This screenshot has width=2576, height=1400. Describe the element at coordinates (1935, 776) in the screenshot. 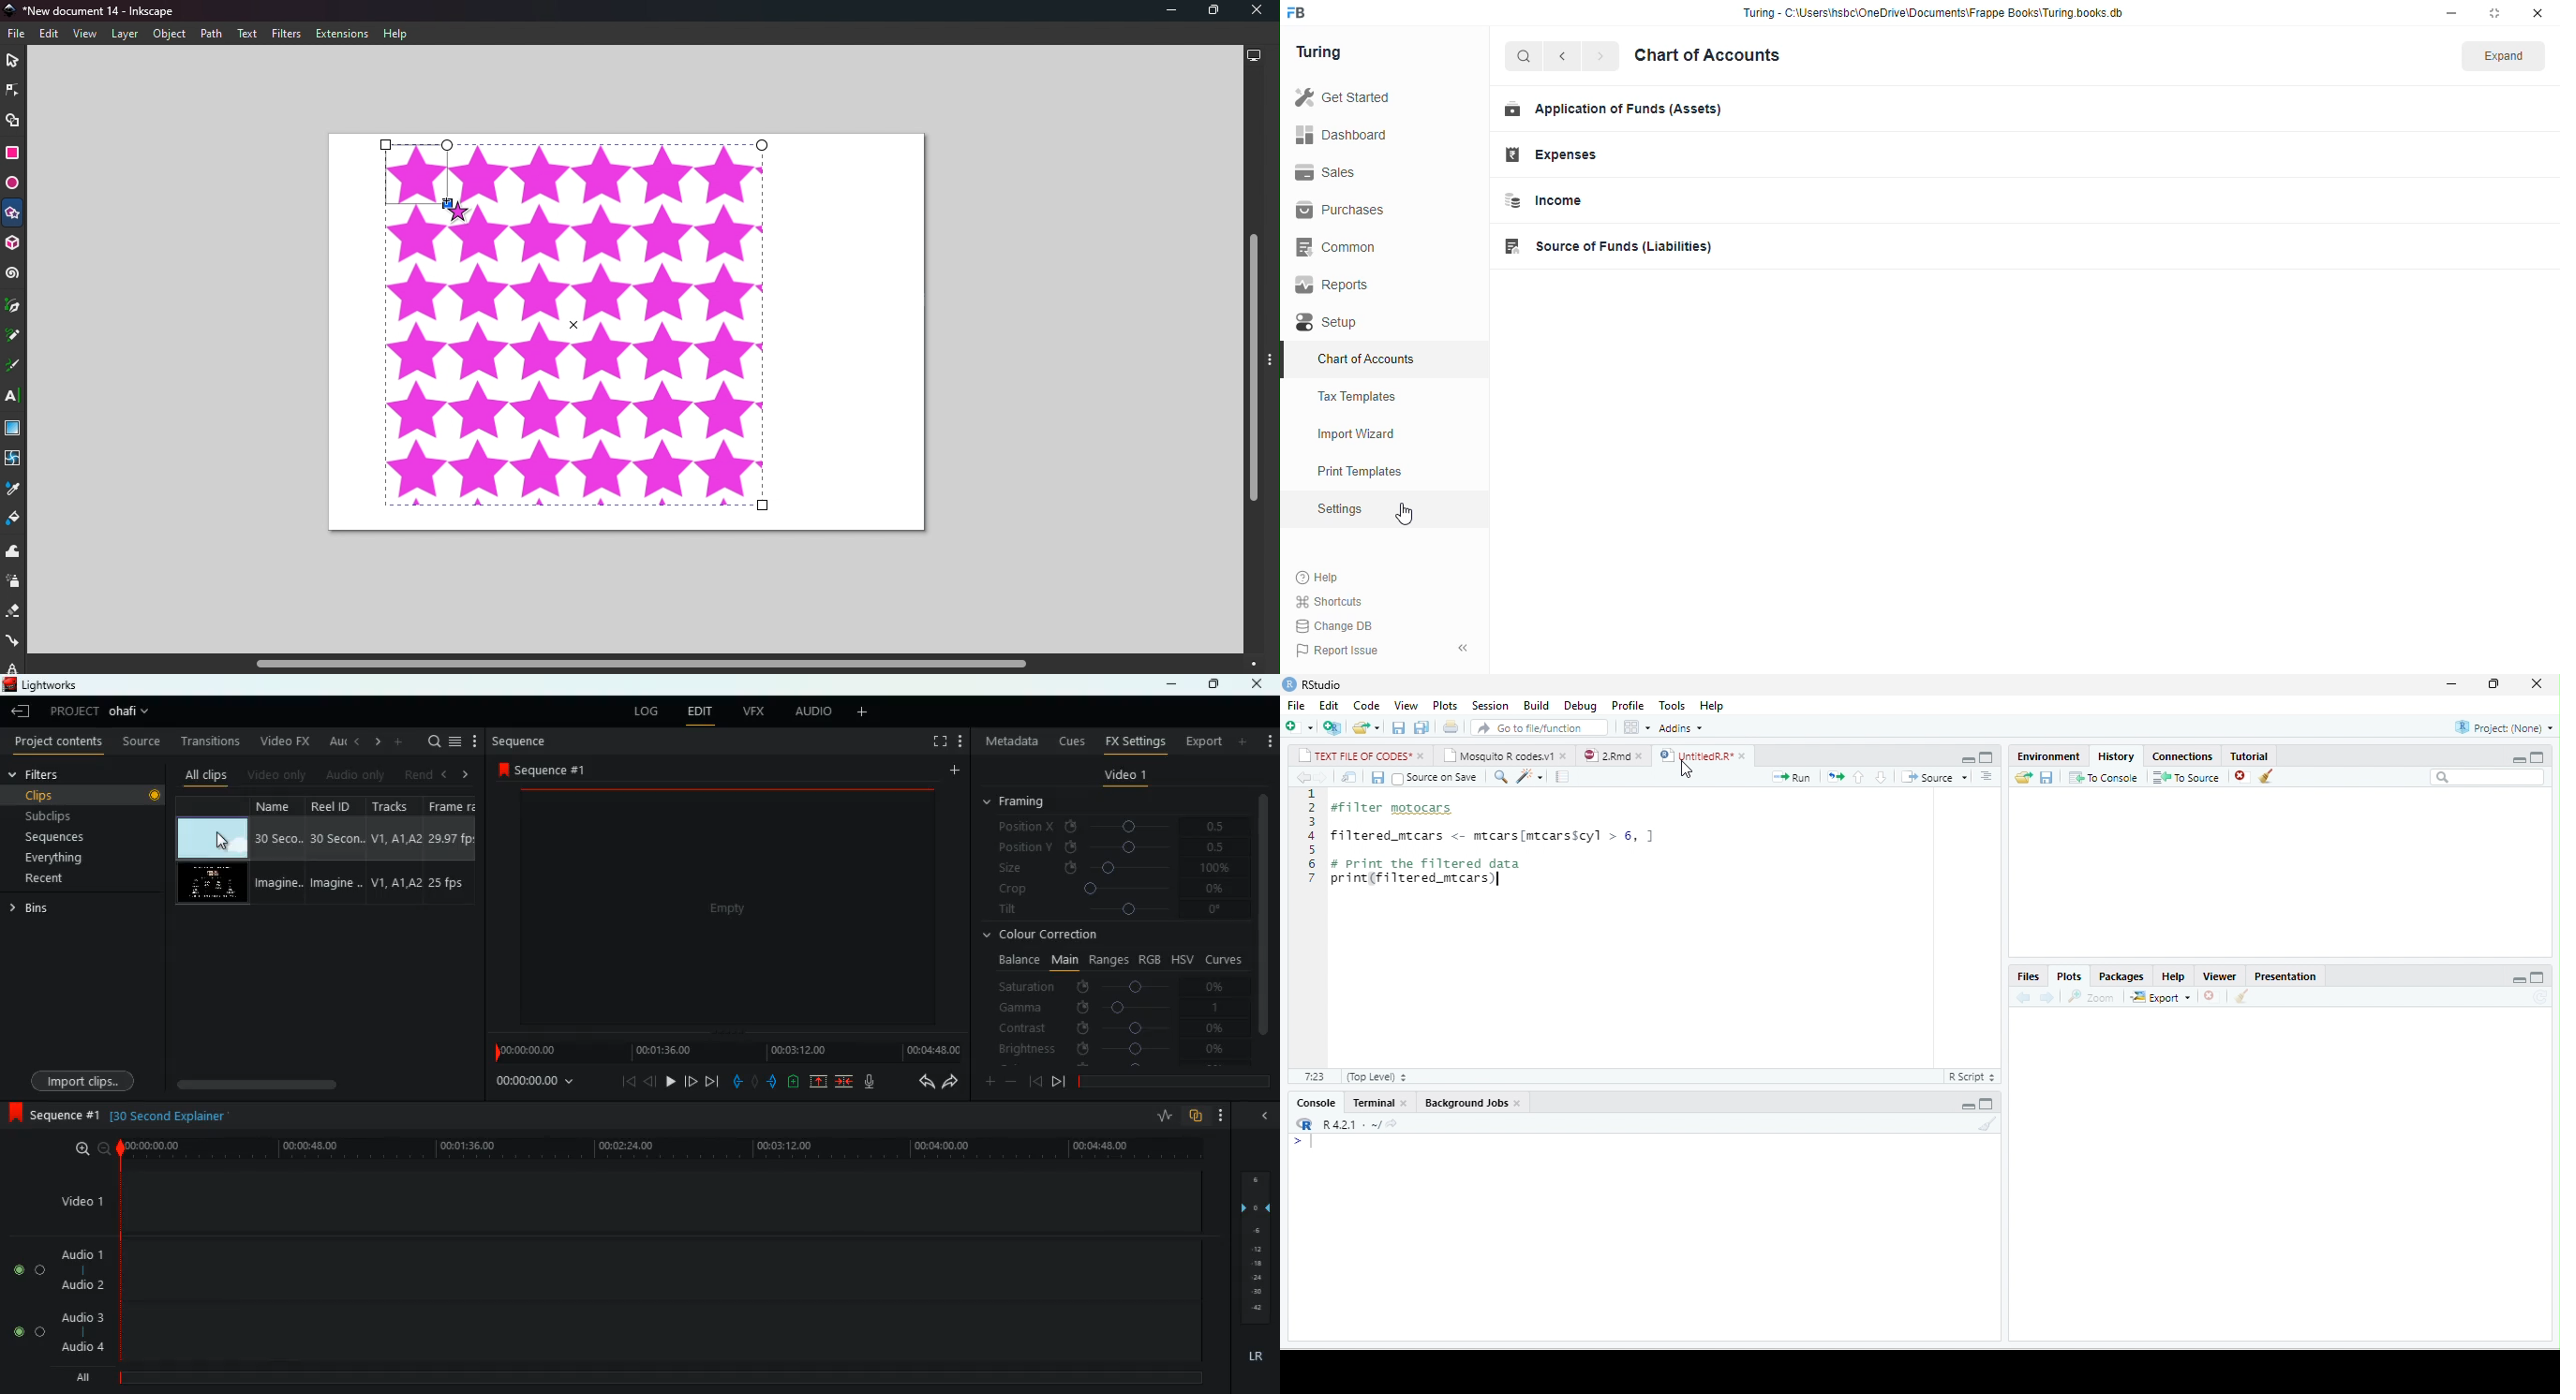

I see `Source` at that location.